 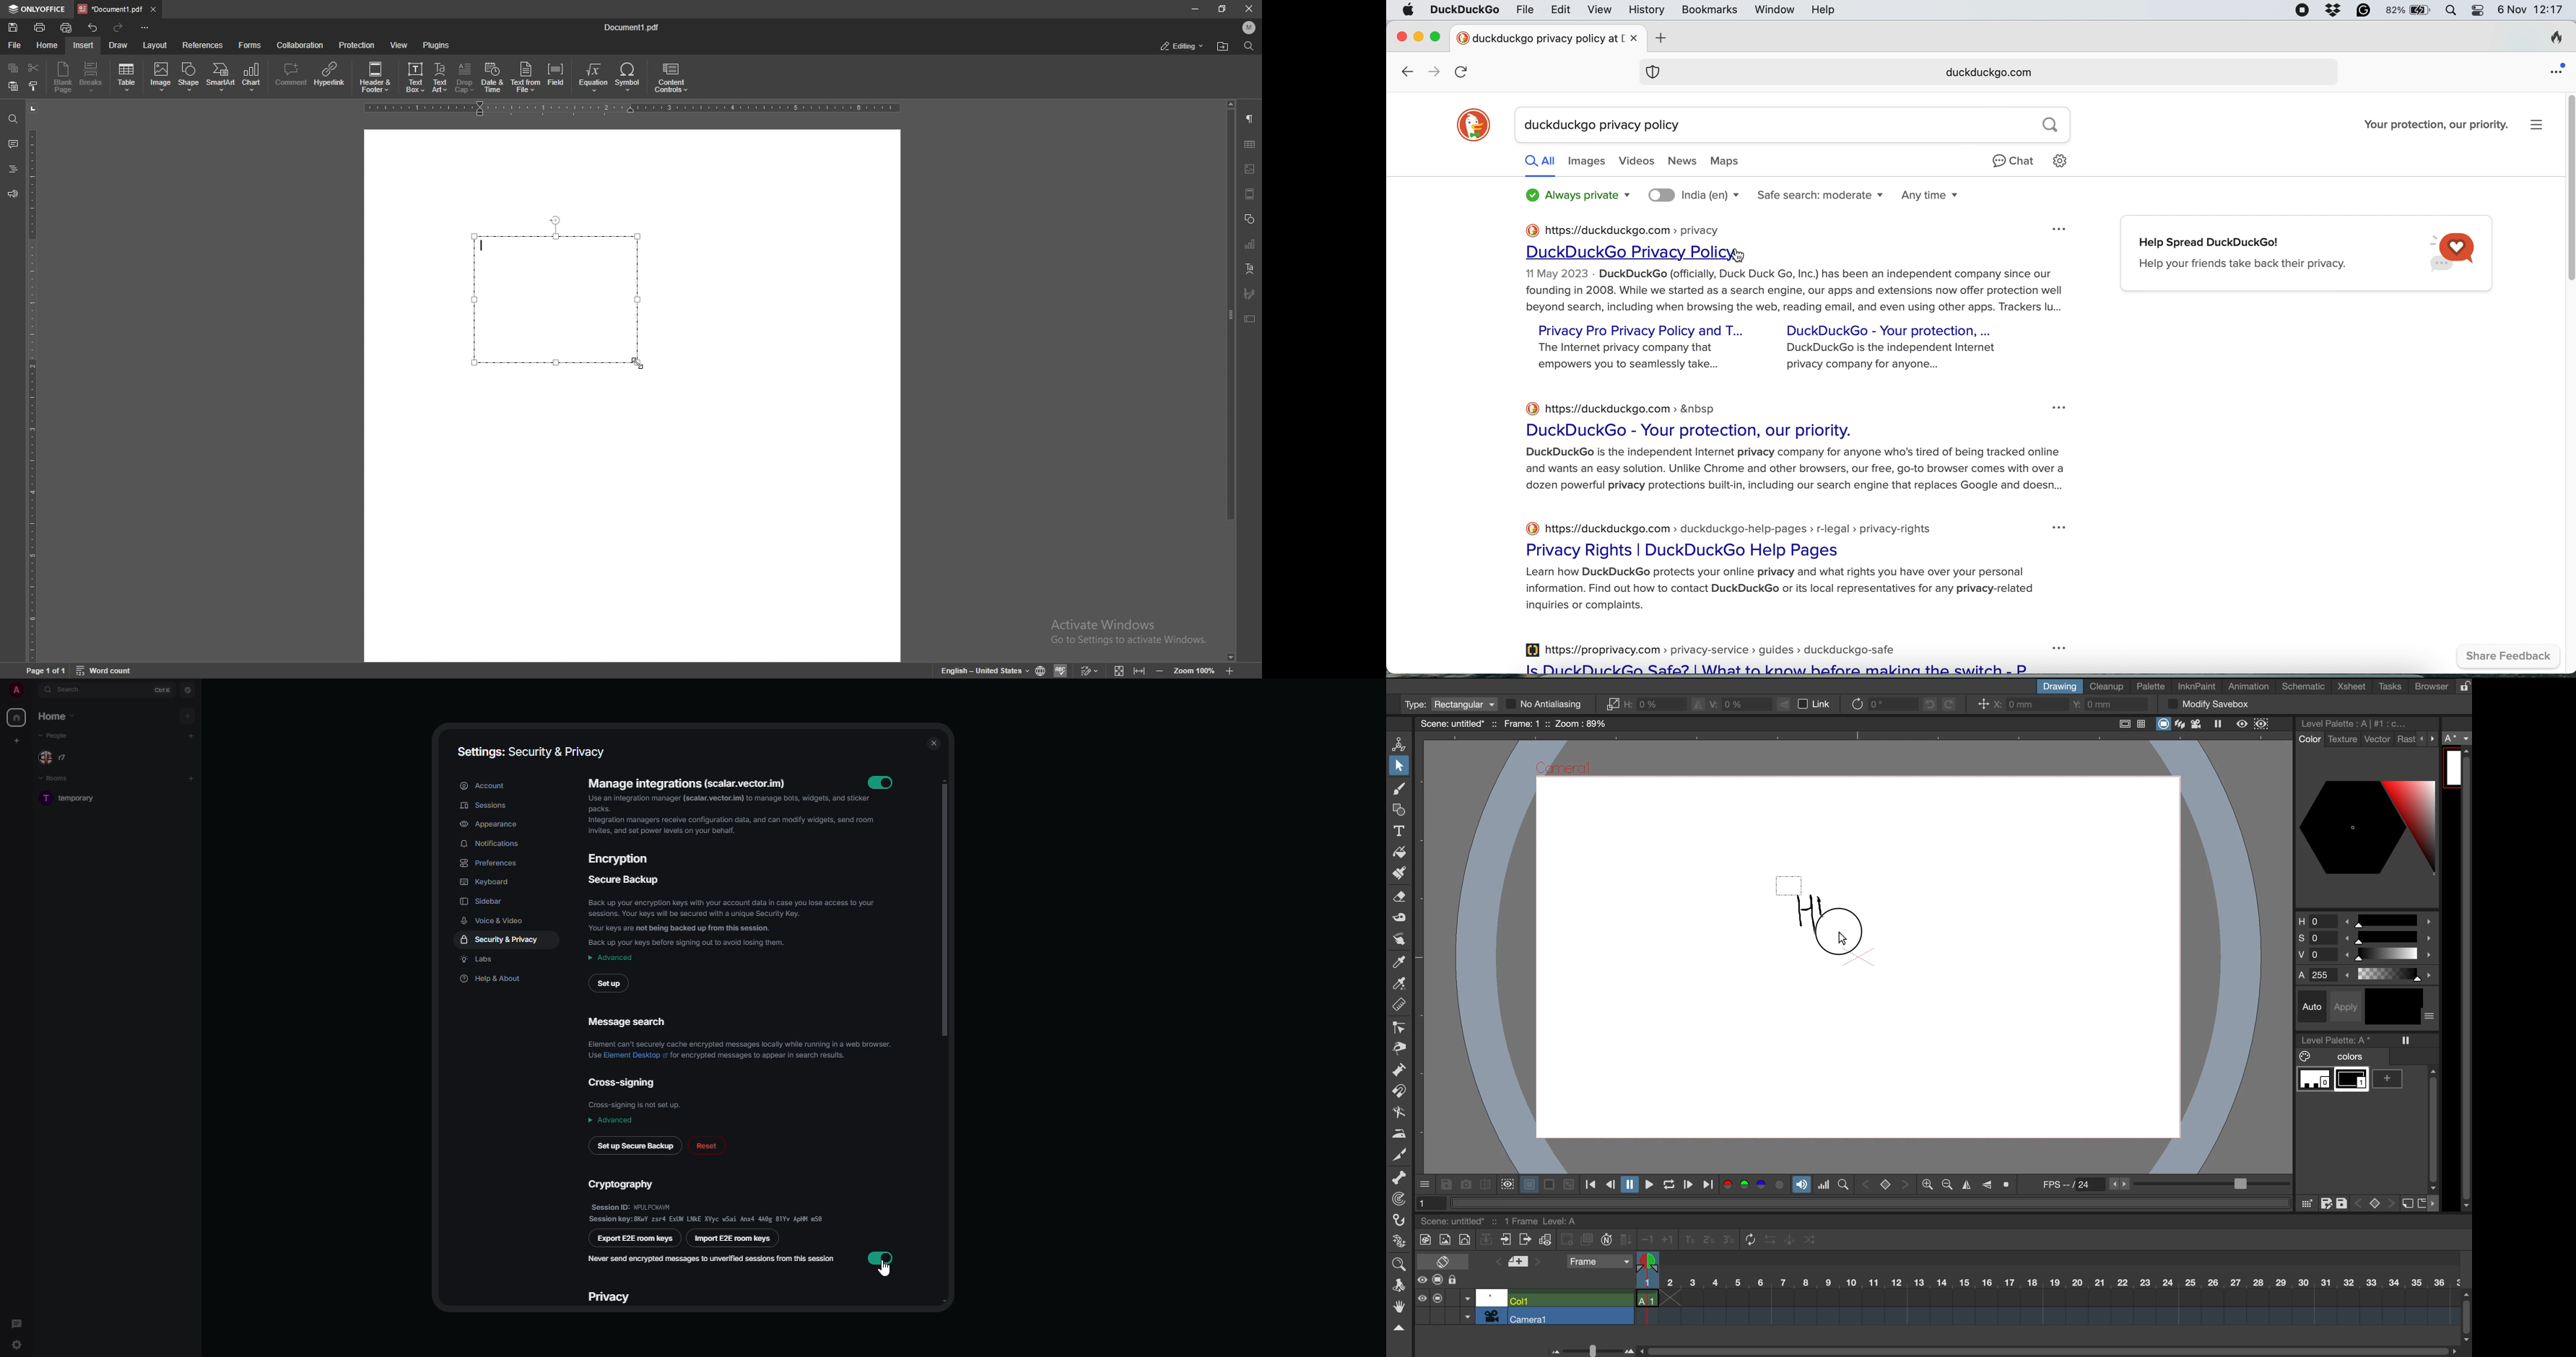 I want to click on sidebar, so click(x=484, y=901).